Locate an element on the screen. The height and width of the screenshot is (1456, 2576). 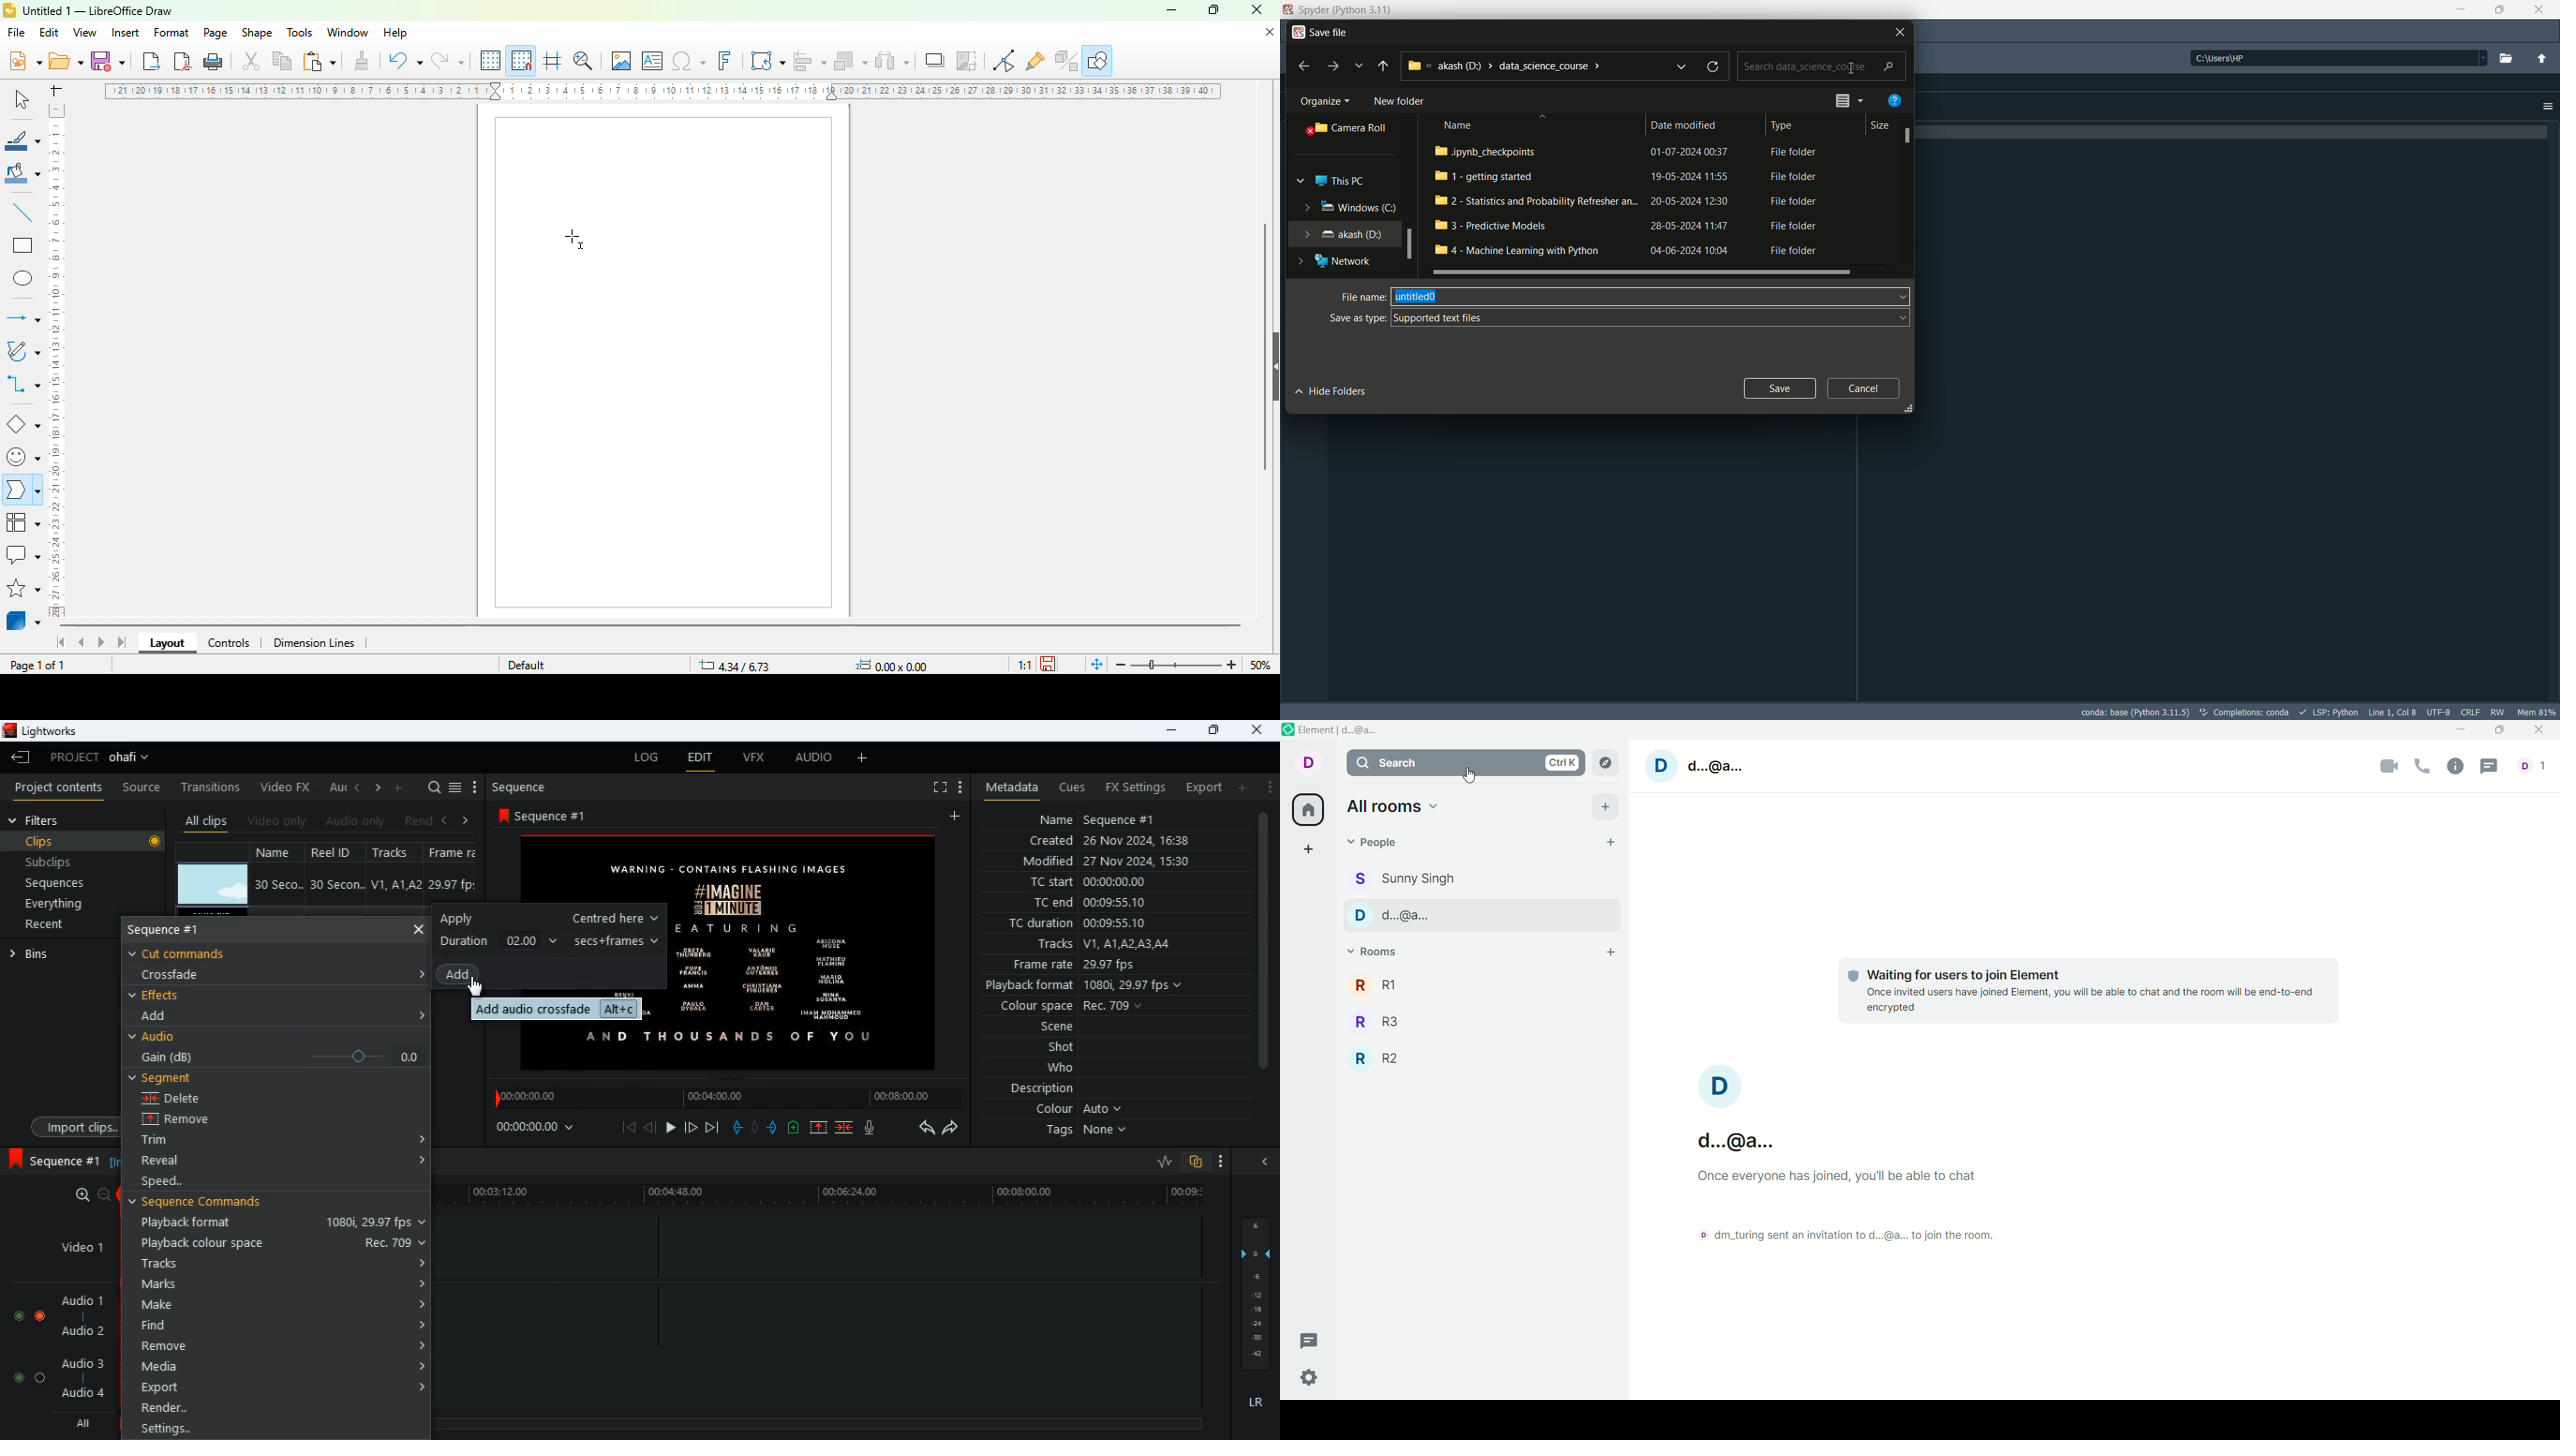
export is located at coordinates (281, 1387).